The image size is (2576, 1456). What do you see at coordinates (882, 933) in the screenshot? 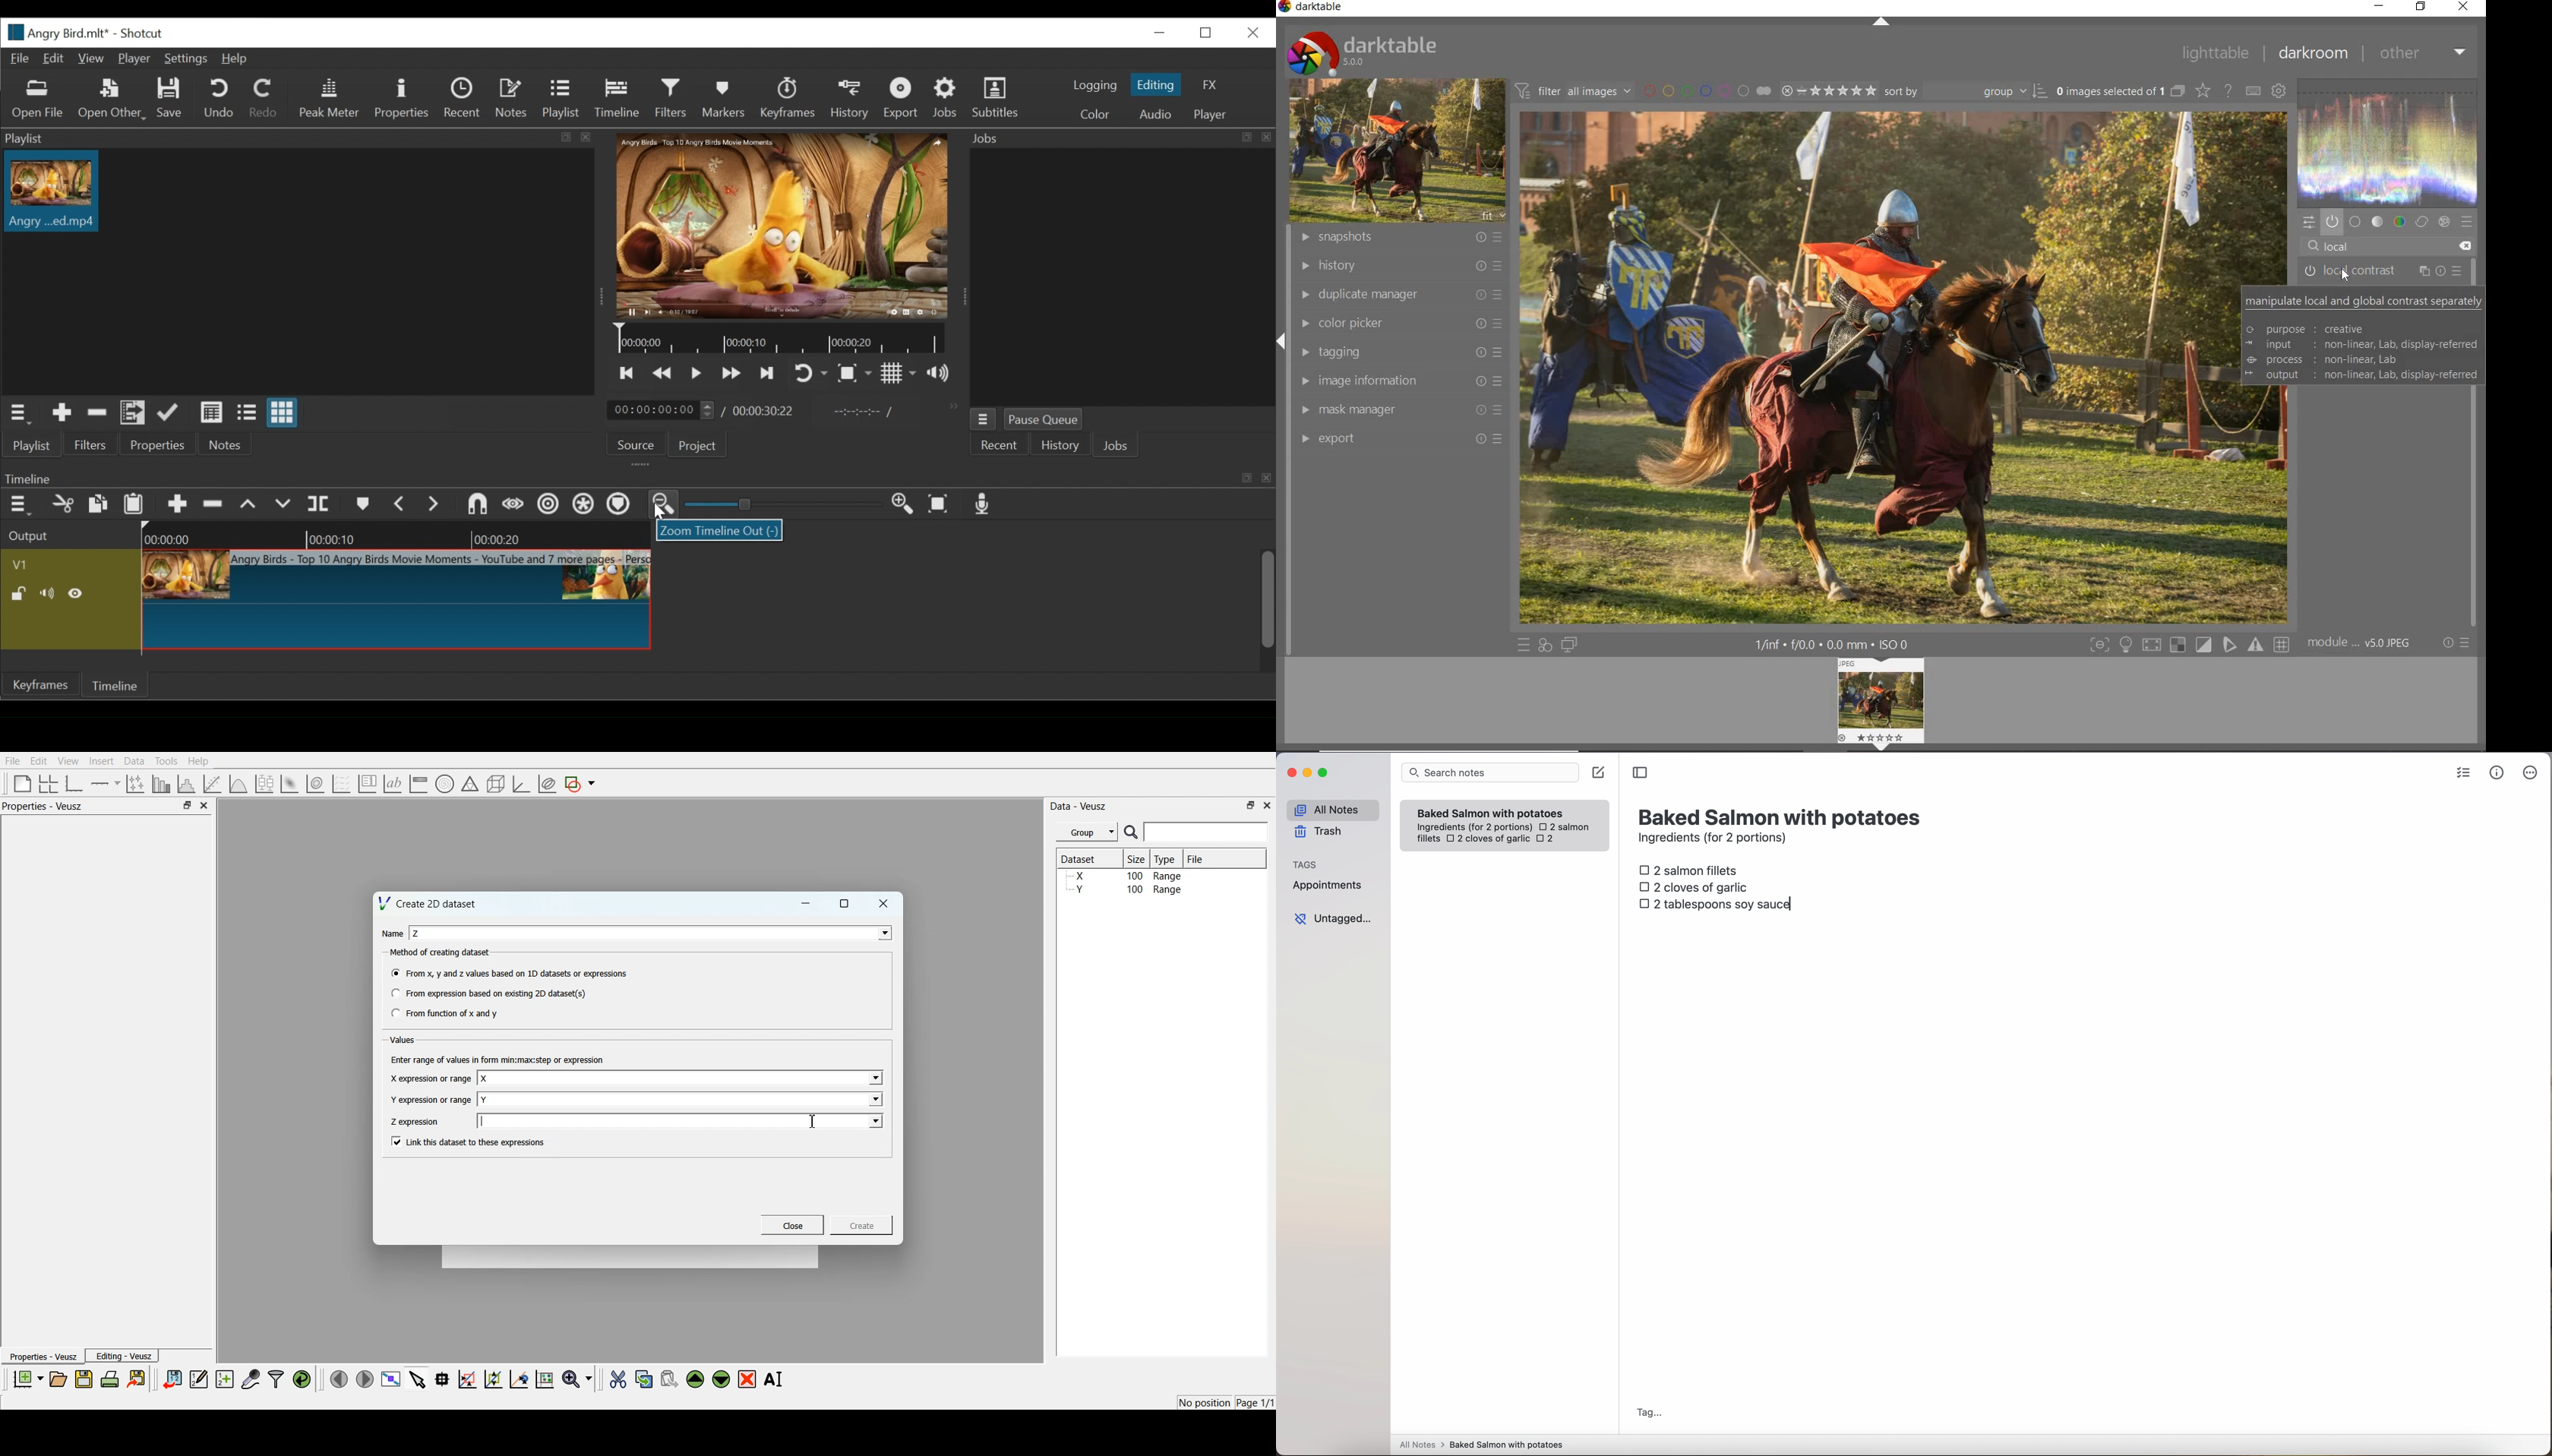
I see `Drop down` at bounding box center [882, 933].